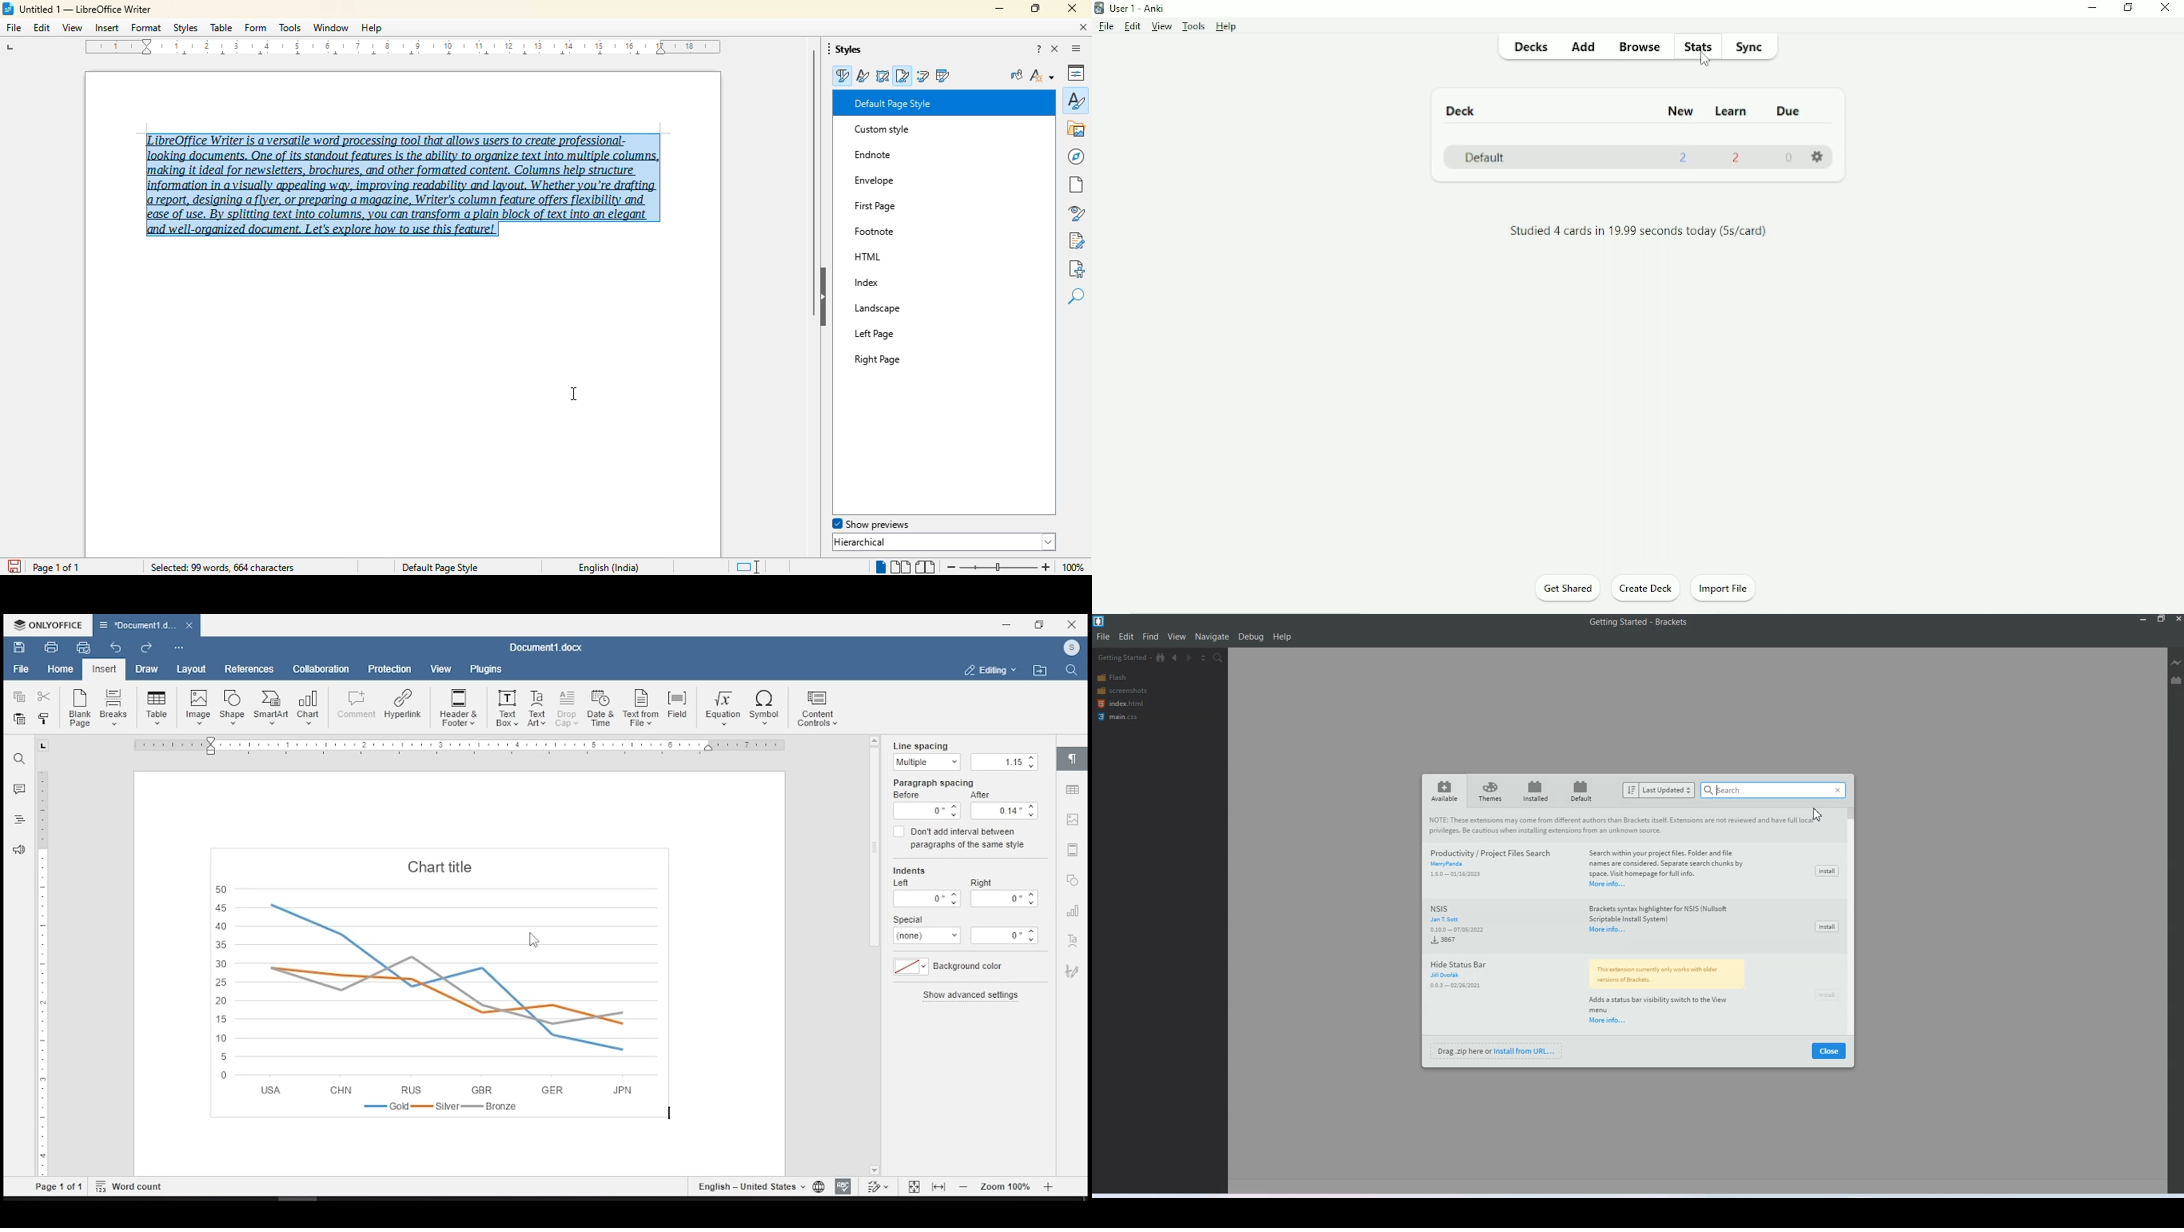  Describe the element at coordinates (1706, 61) in the screenshot. I see `Cursor` at that location.